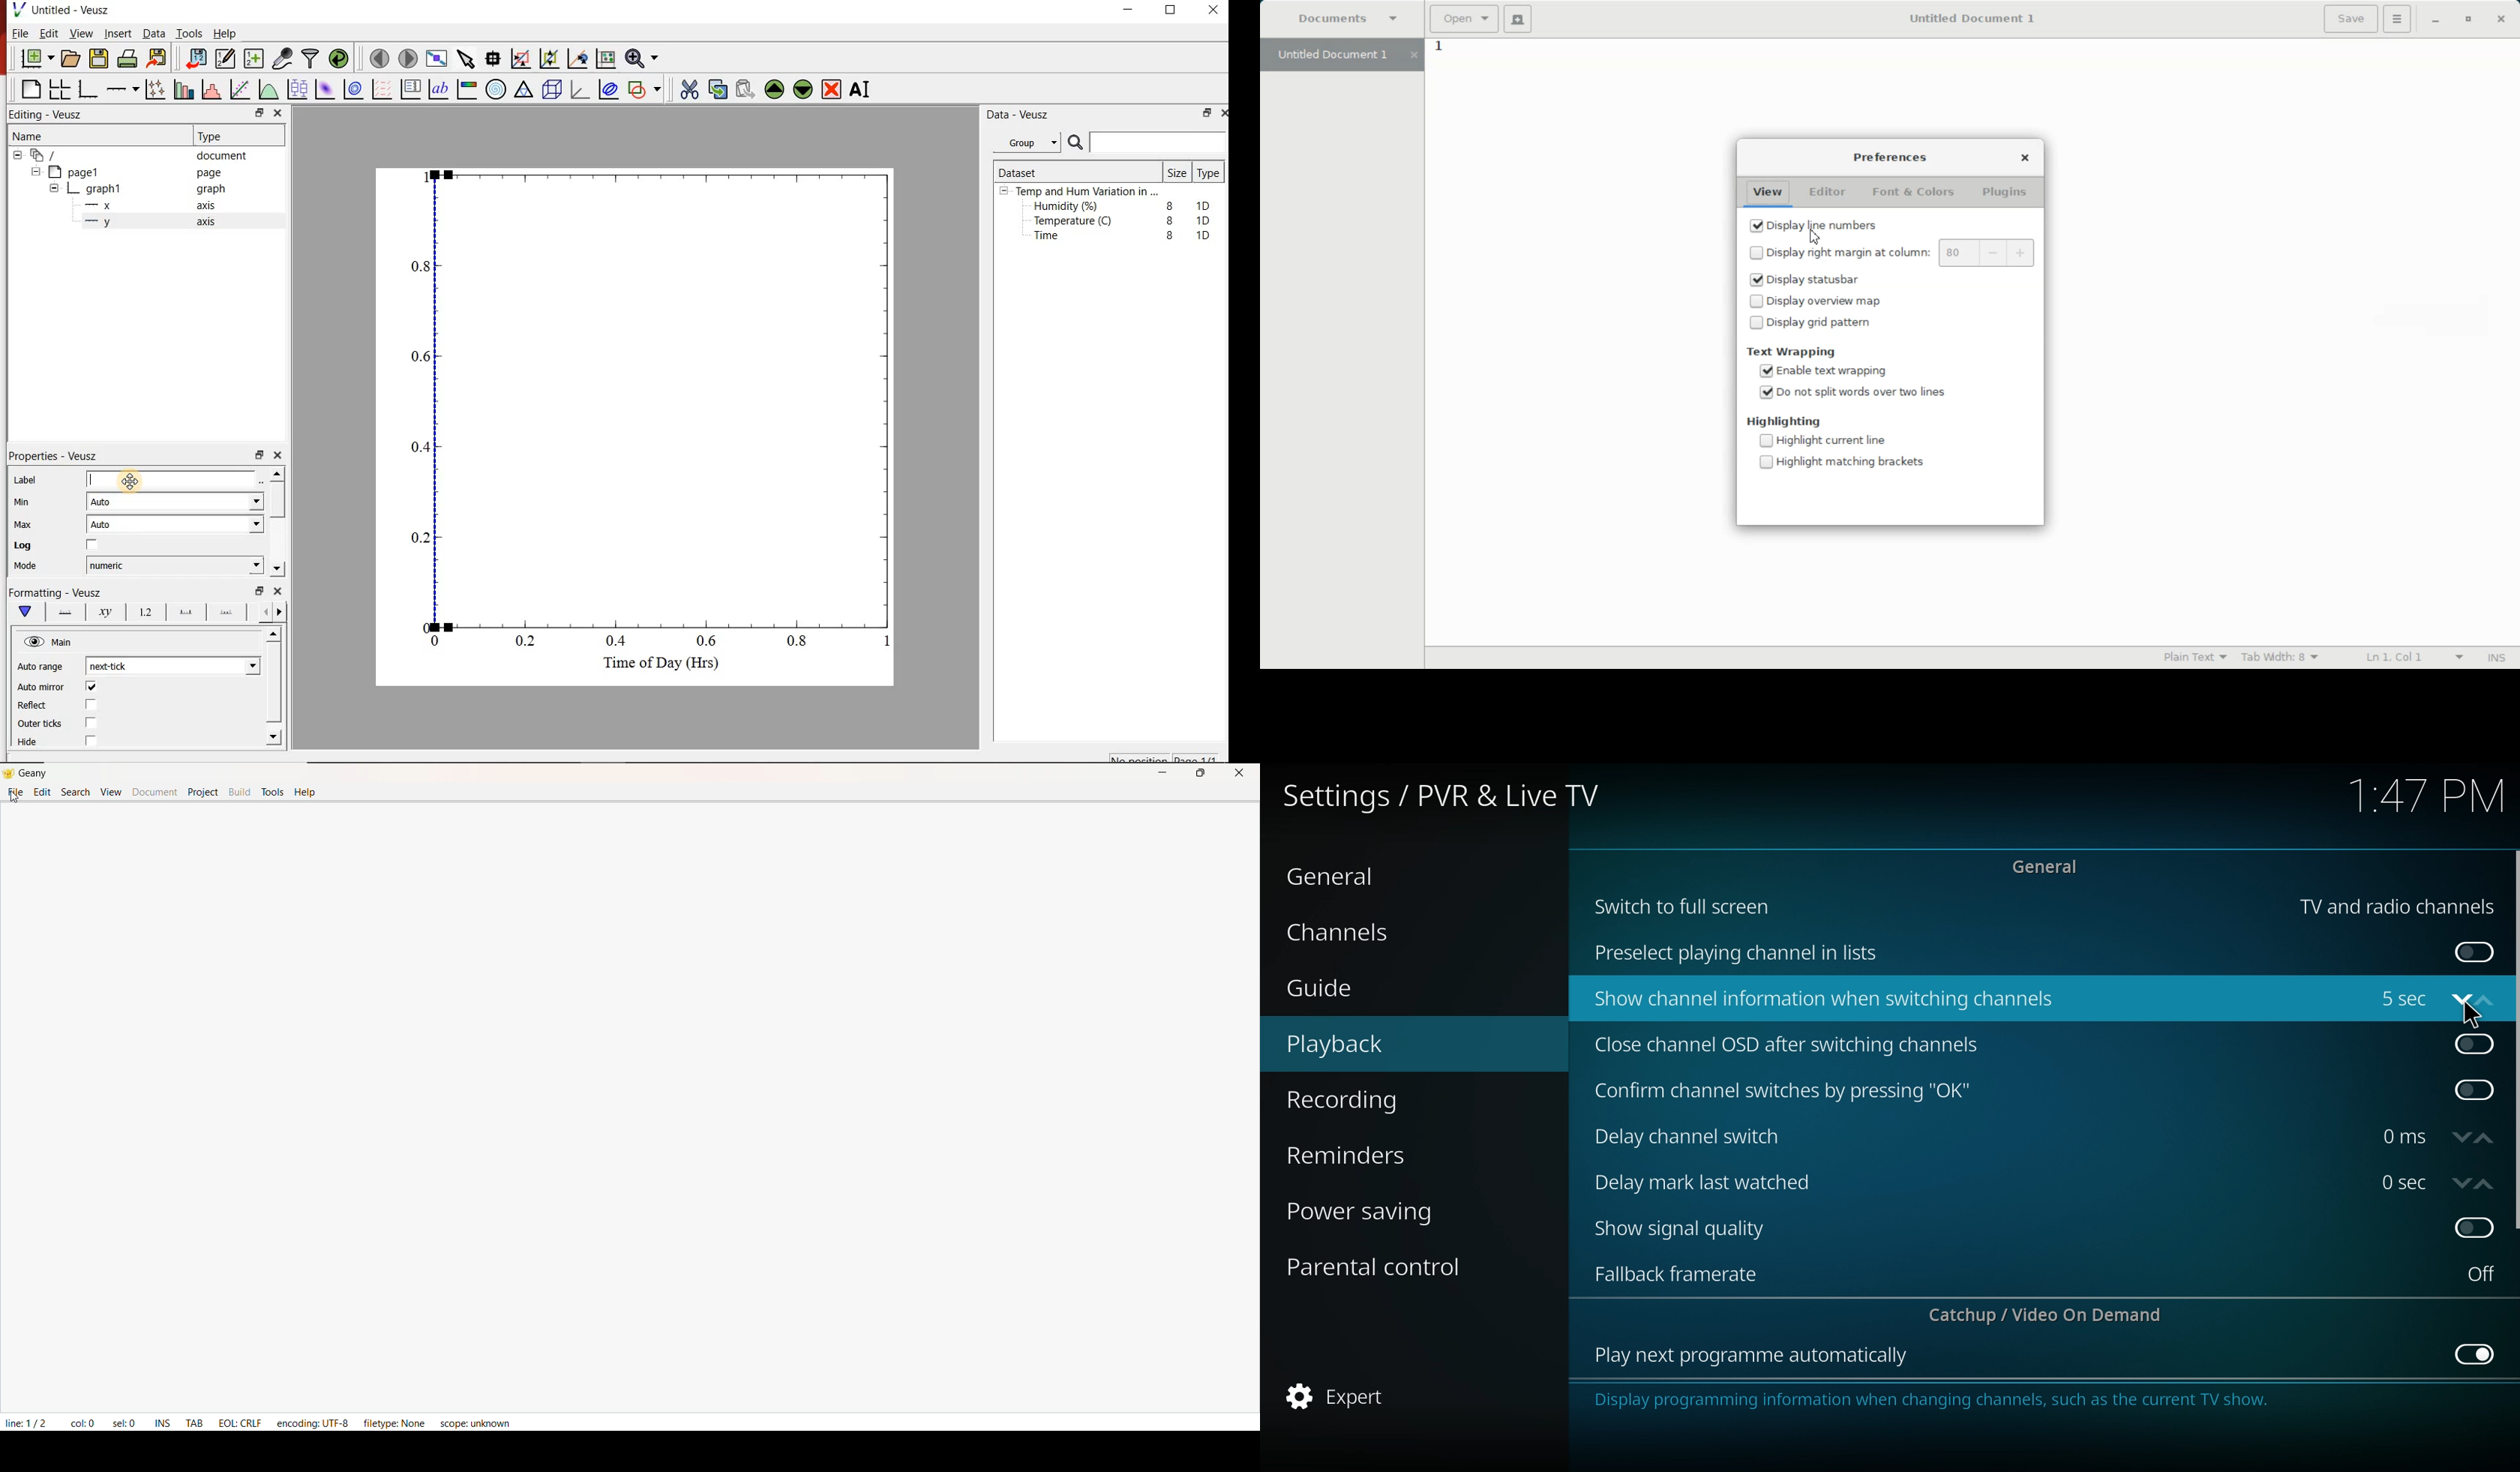 The width and height of the screenshot is (2520, 1484). Describe the element at coordinates (1221, 113) in the screenshot. I see `close` at that location.